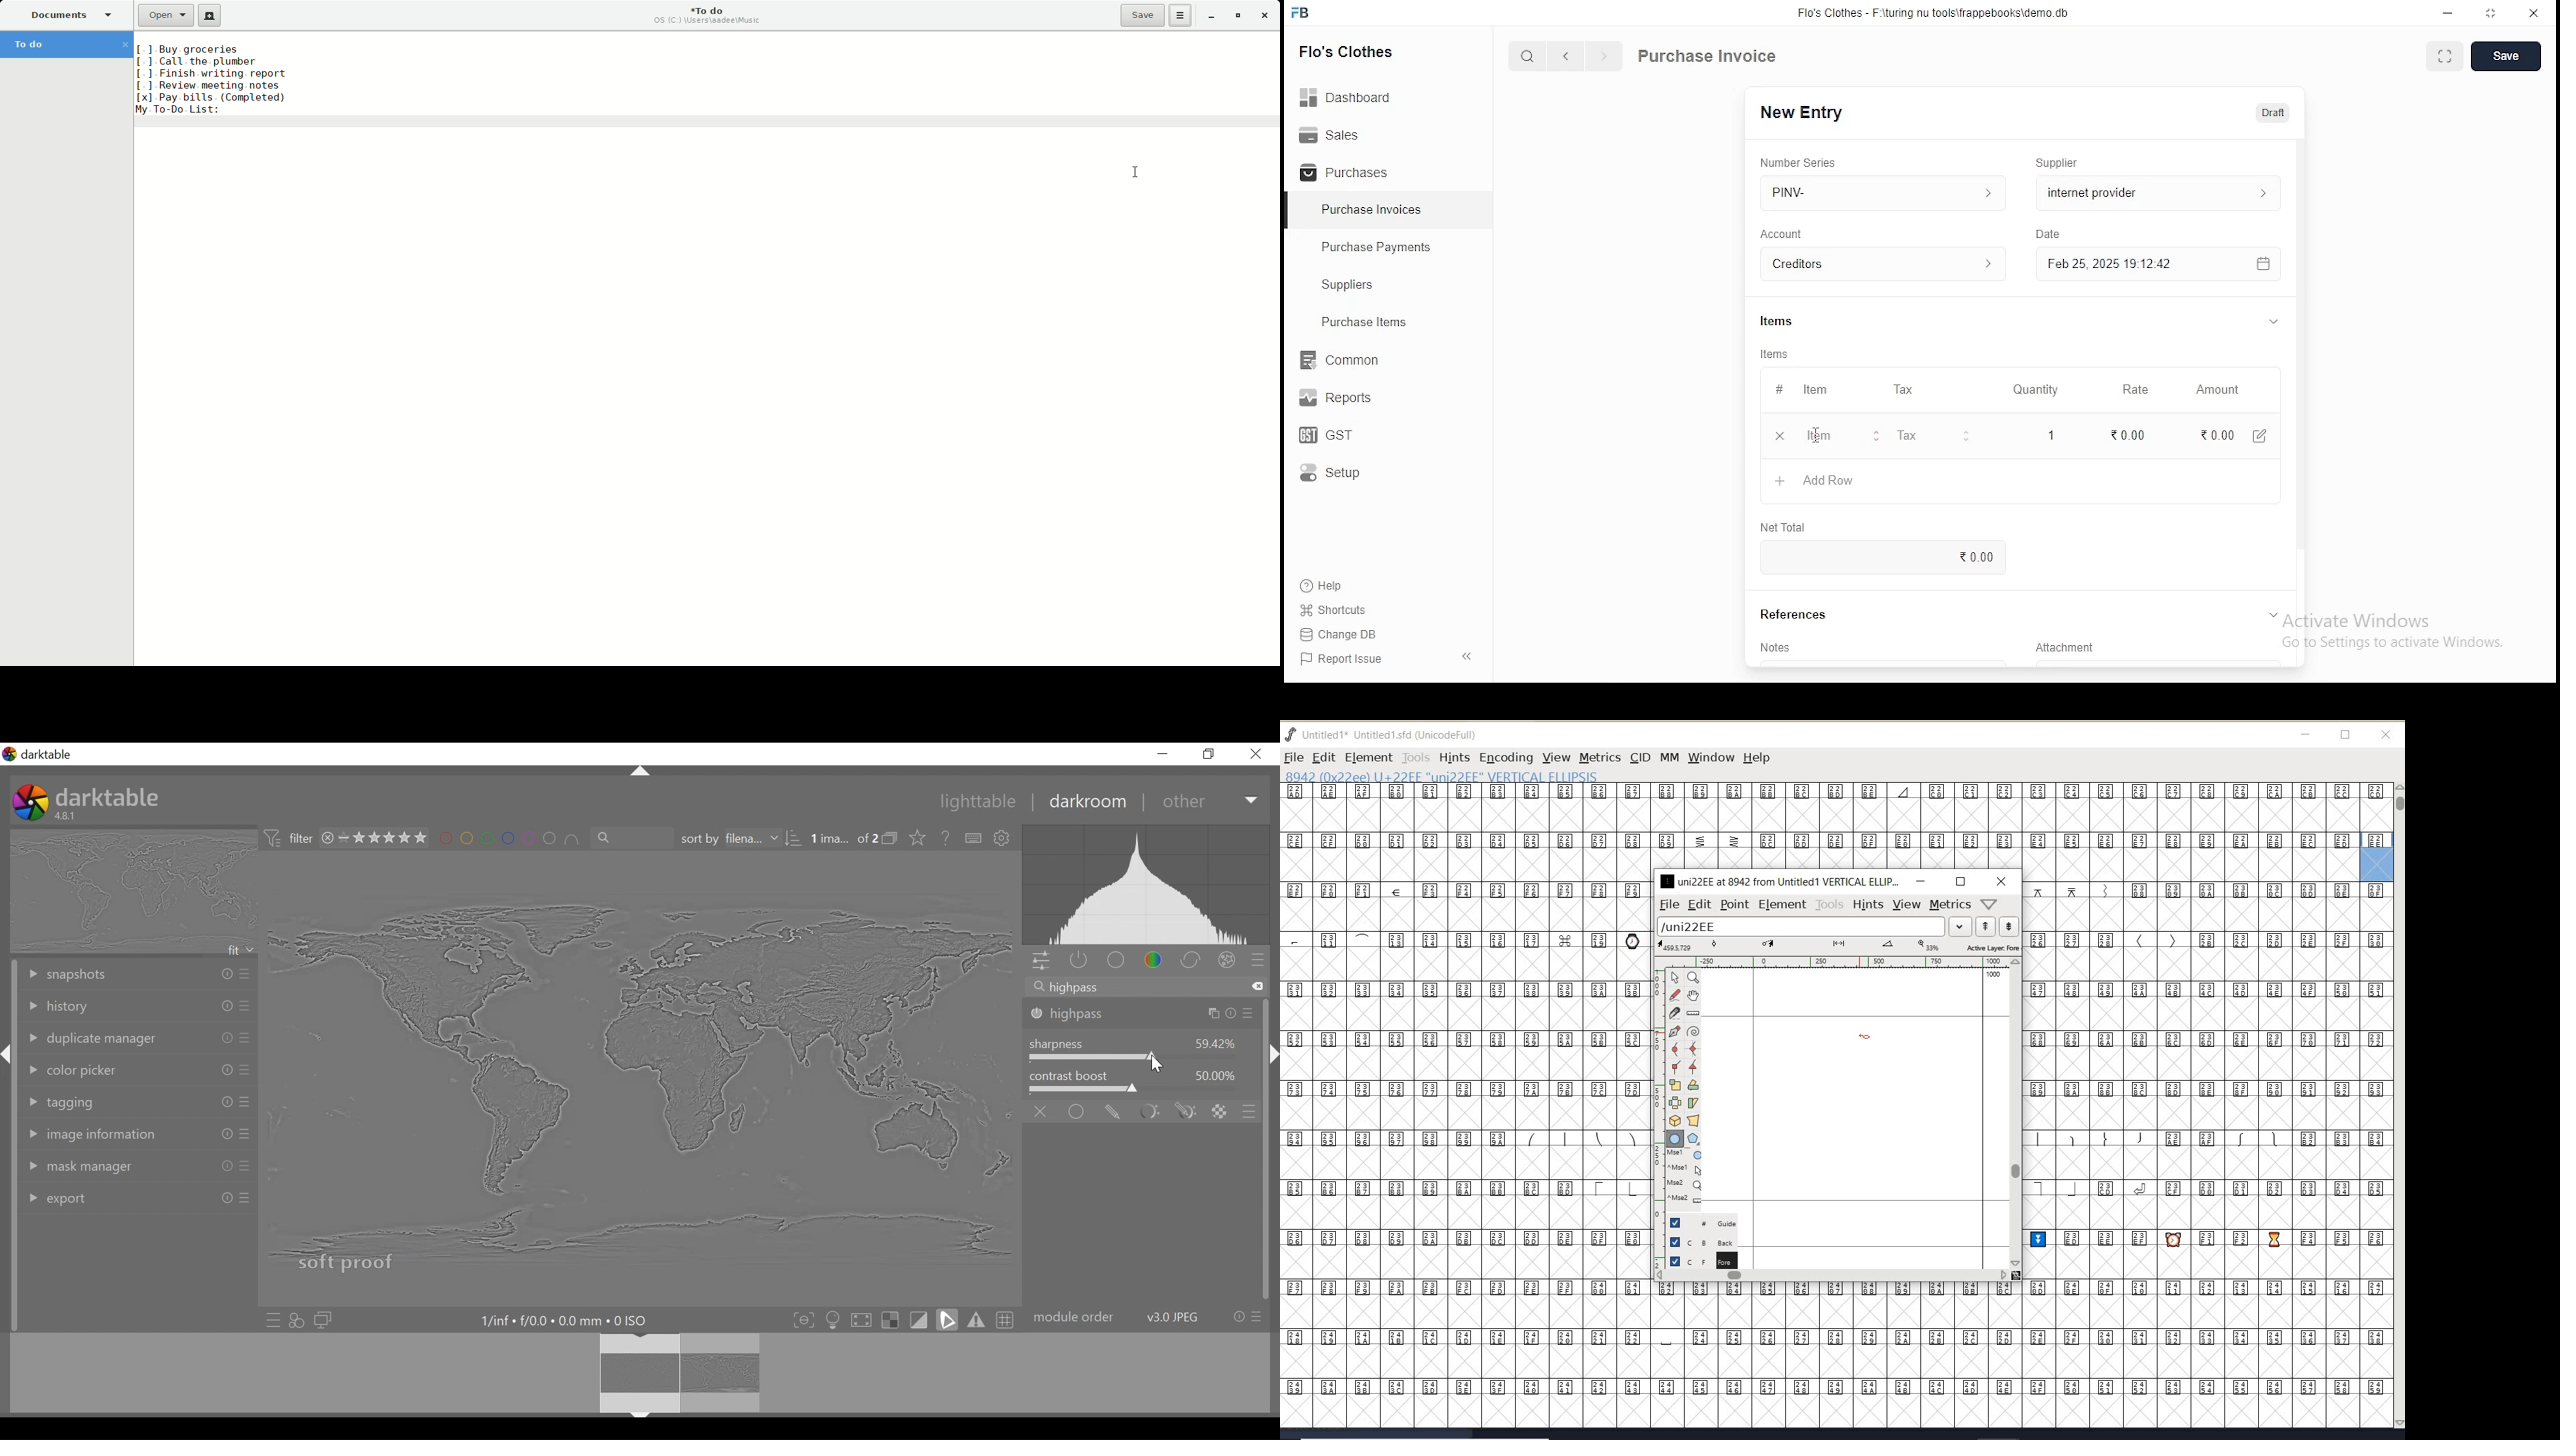 The height and width of the screenshot is (1456, 2576). What do you see at coordinates (1785, 527) in the screenshot?
I see `net total` at bounding box center [1785, 527].